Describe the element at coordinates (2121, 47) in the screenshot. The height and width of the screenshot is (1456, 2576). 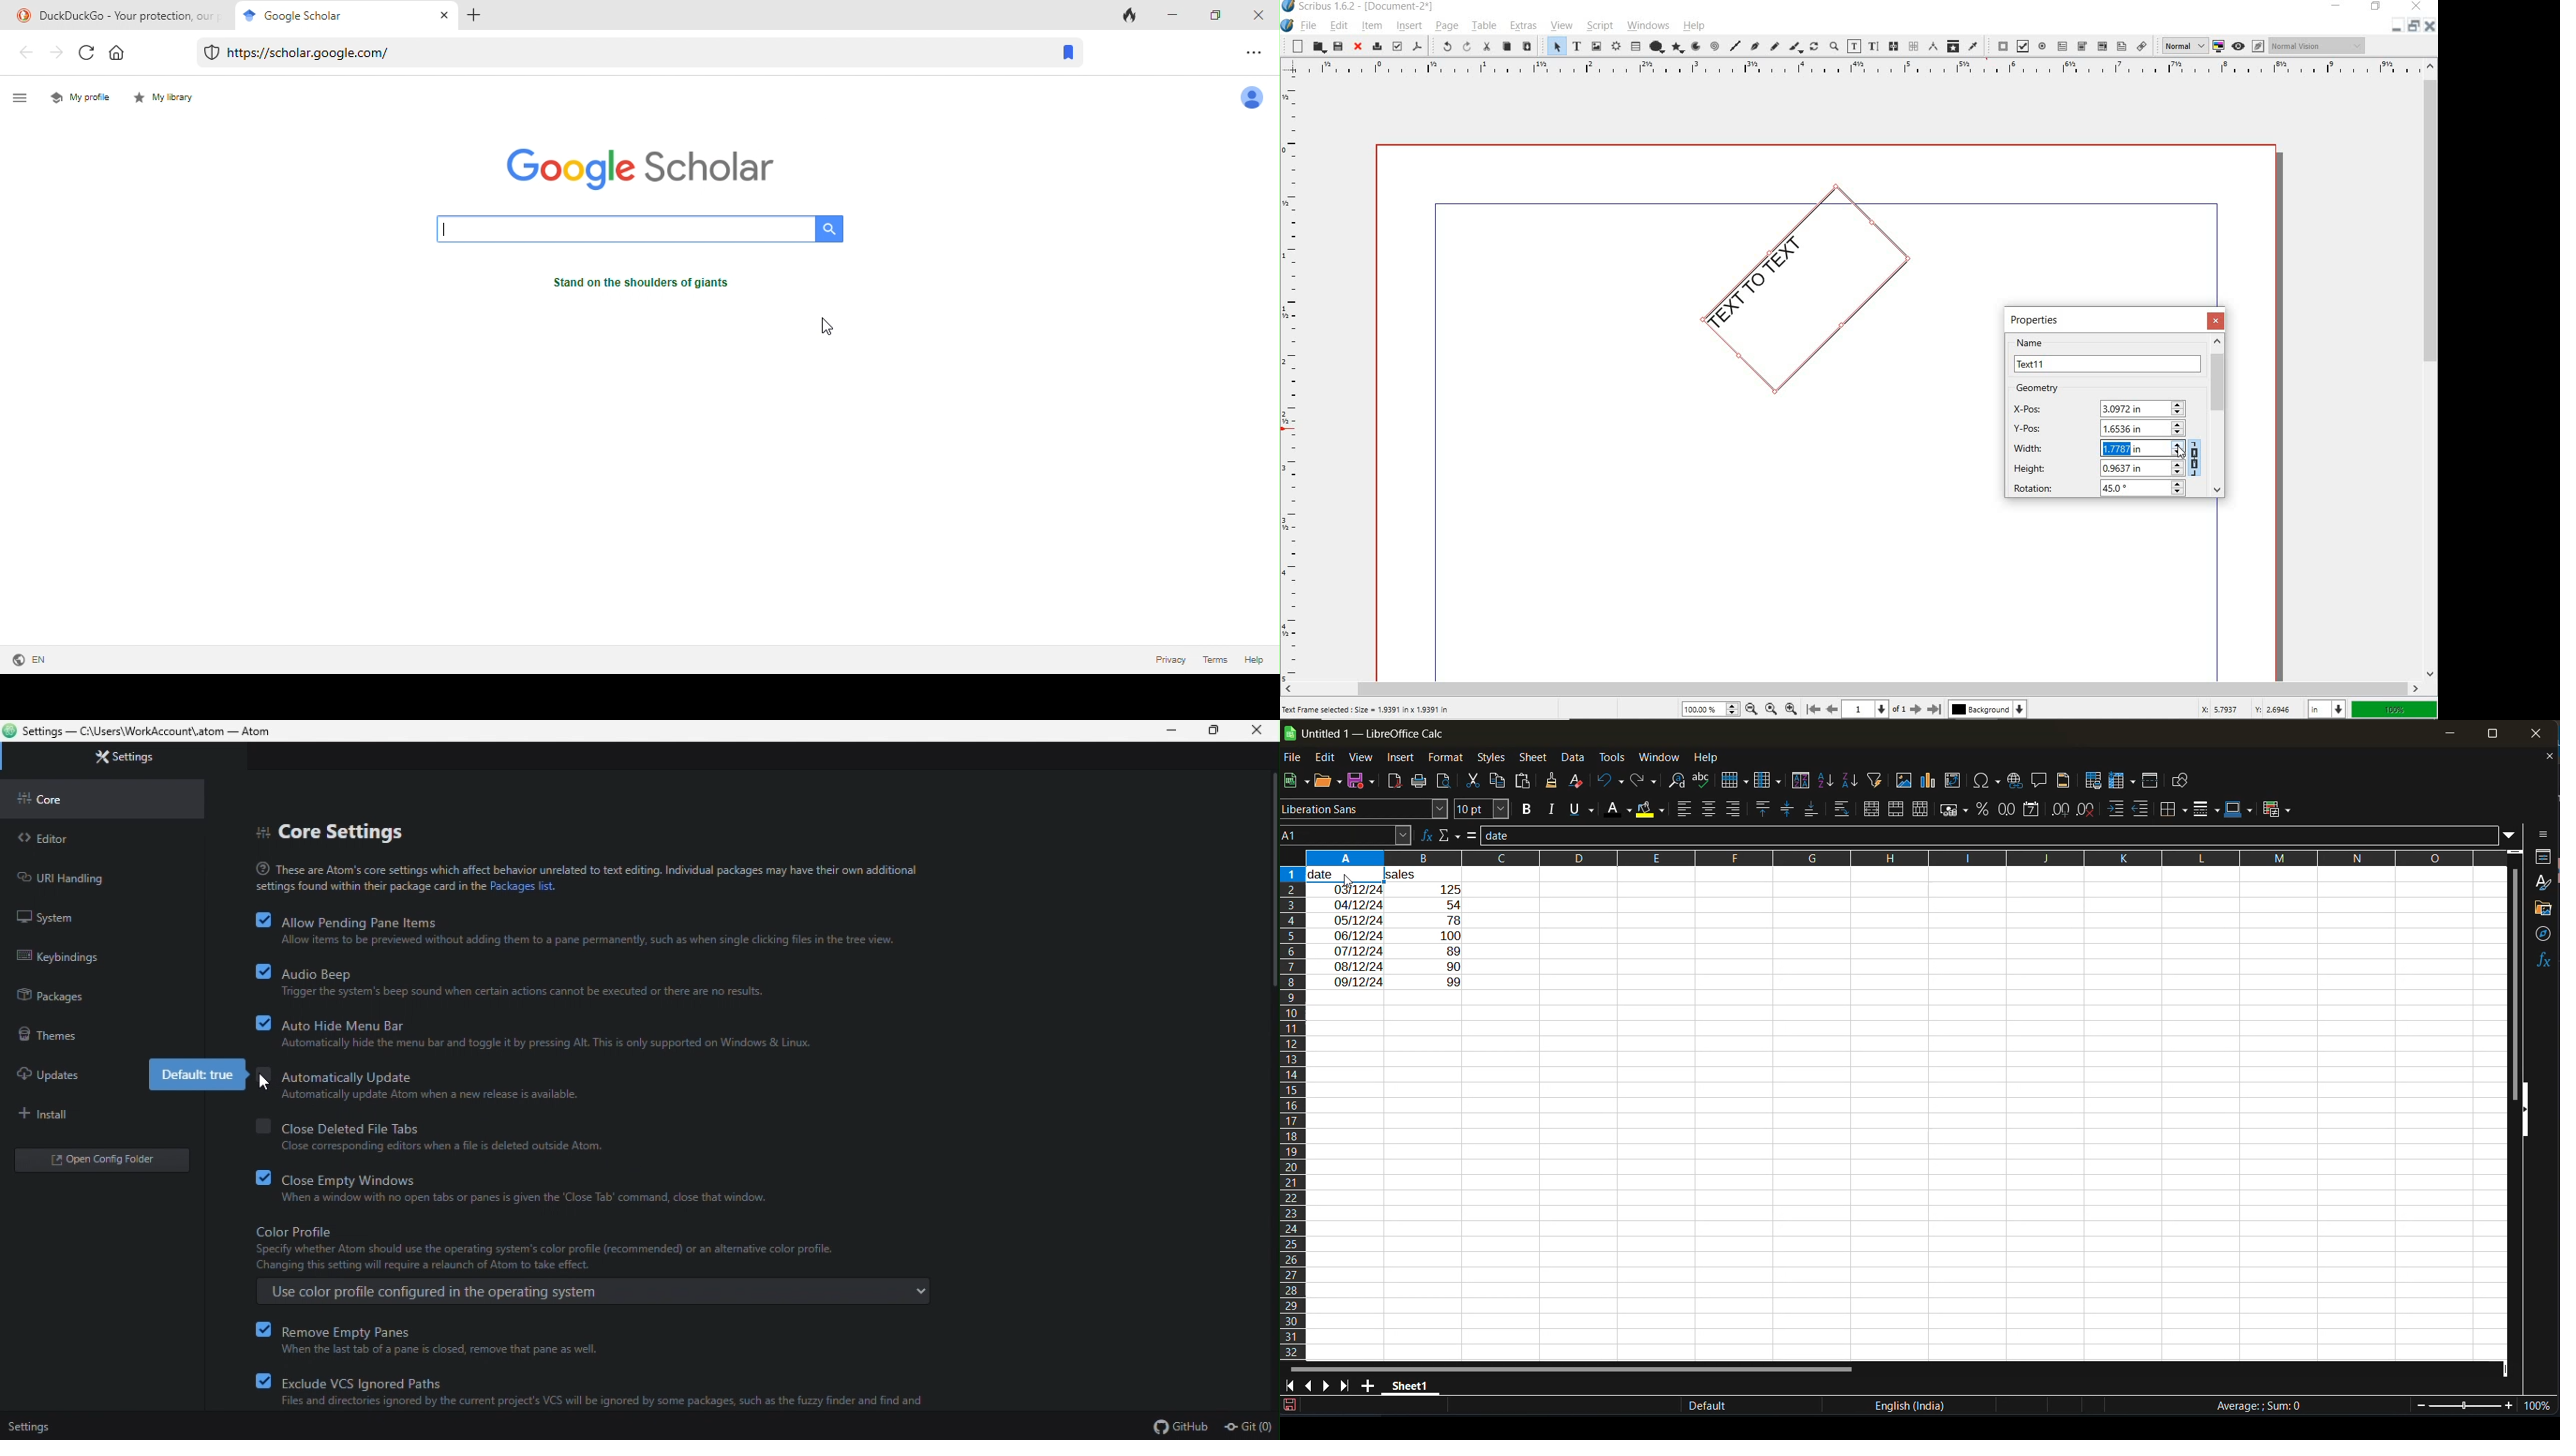
I see `pdf list box` at that location.